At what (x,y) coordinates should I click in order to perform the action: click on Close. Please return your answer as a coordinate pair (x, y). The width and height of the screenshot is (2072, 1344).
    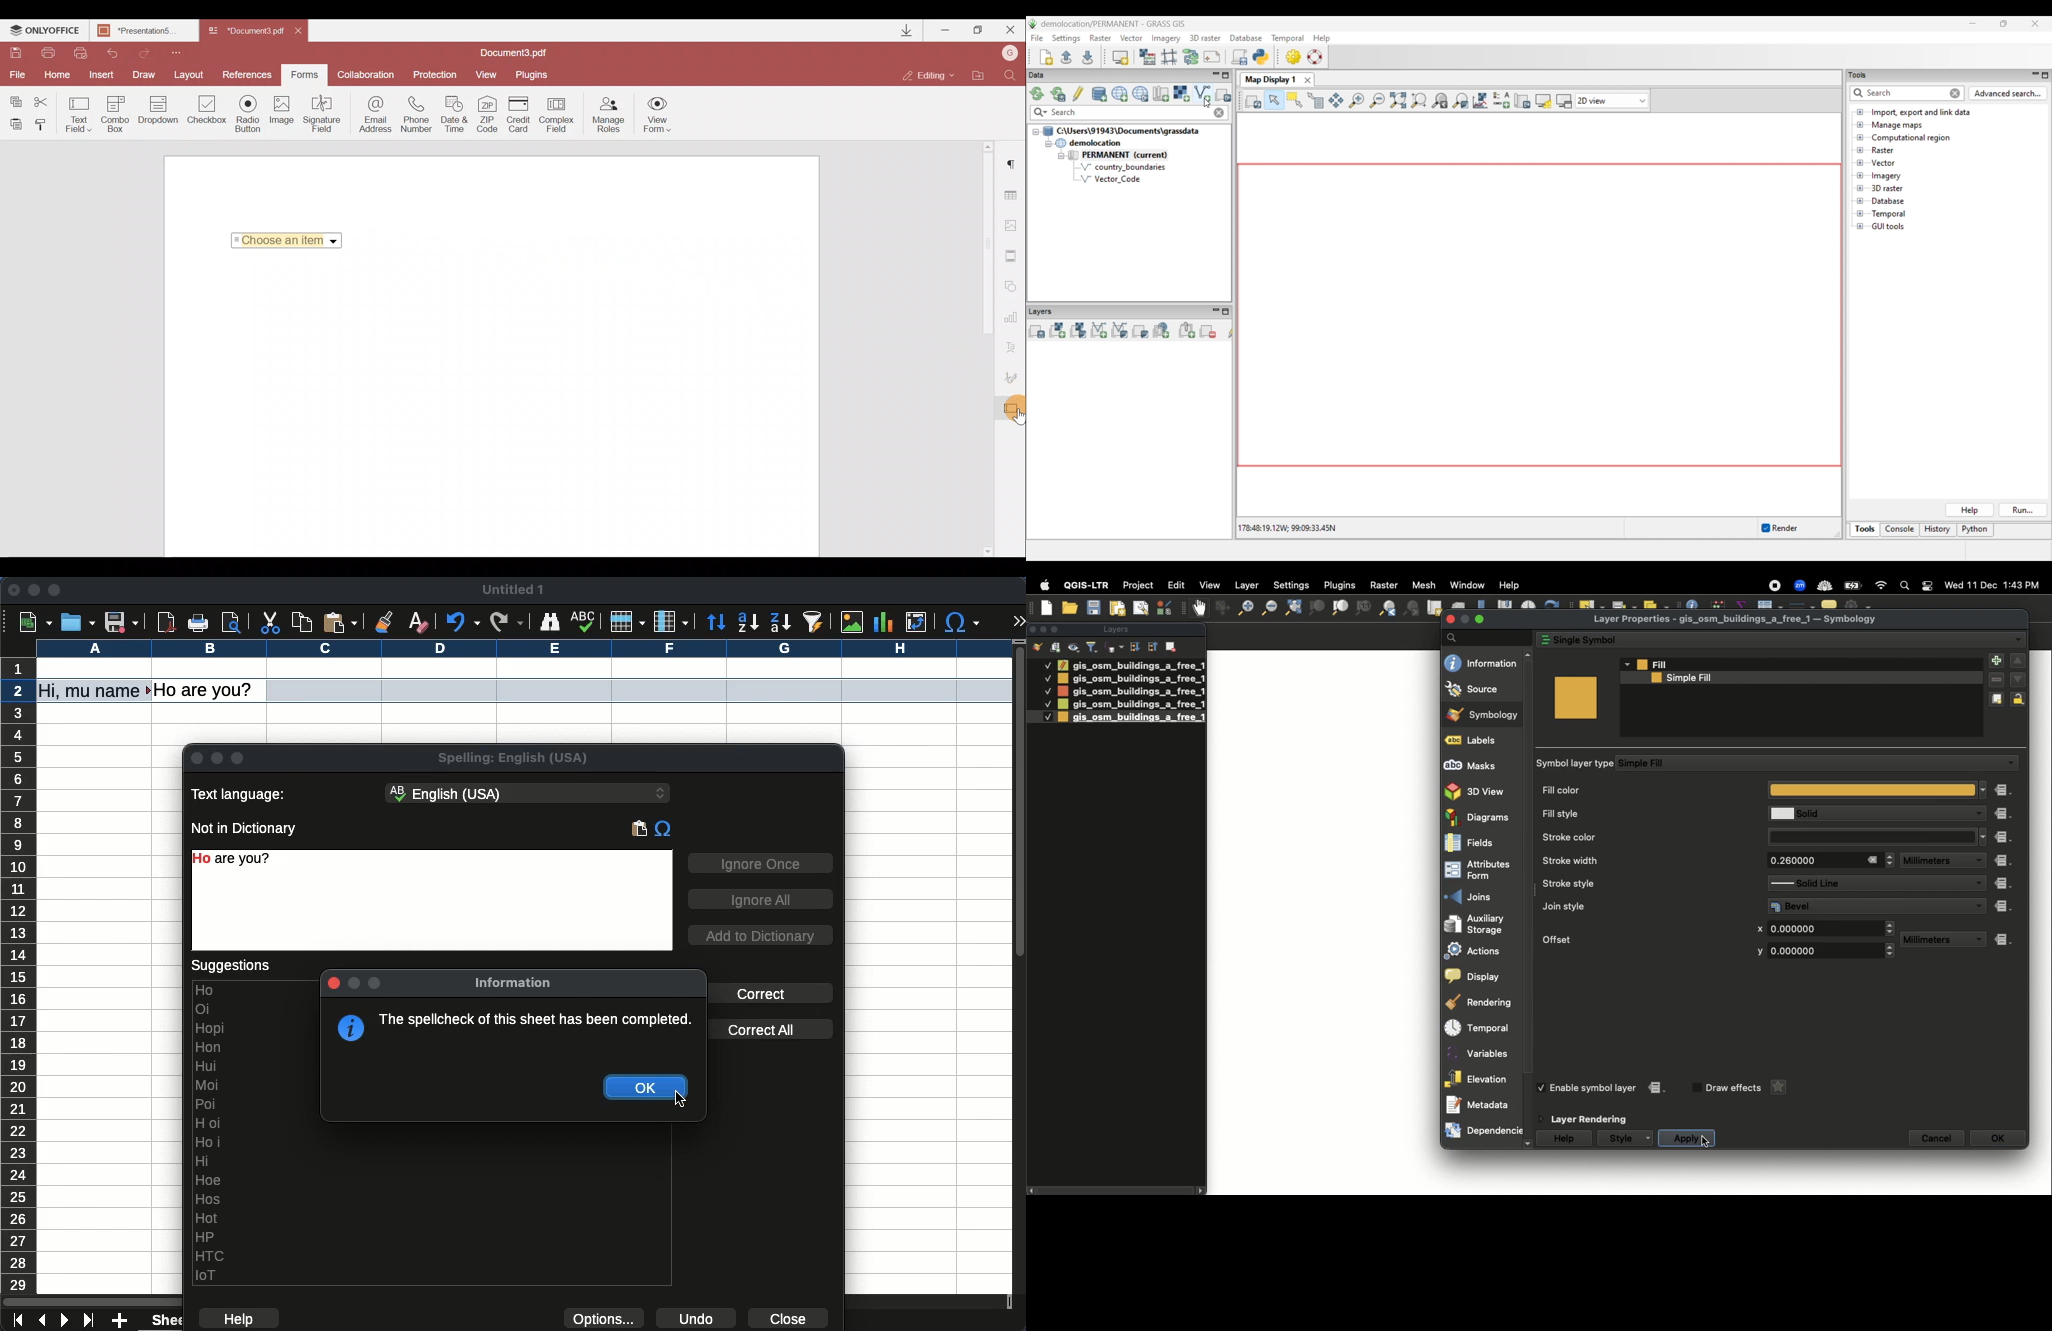
    Looking at the image, I should click on (336, 983).